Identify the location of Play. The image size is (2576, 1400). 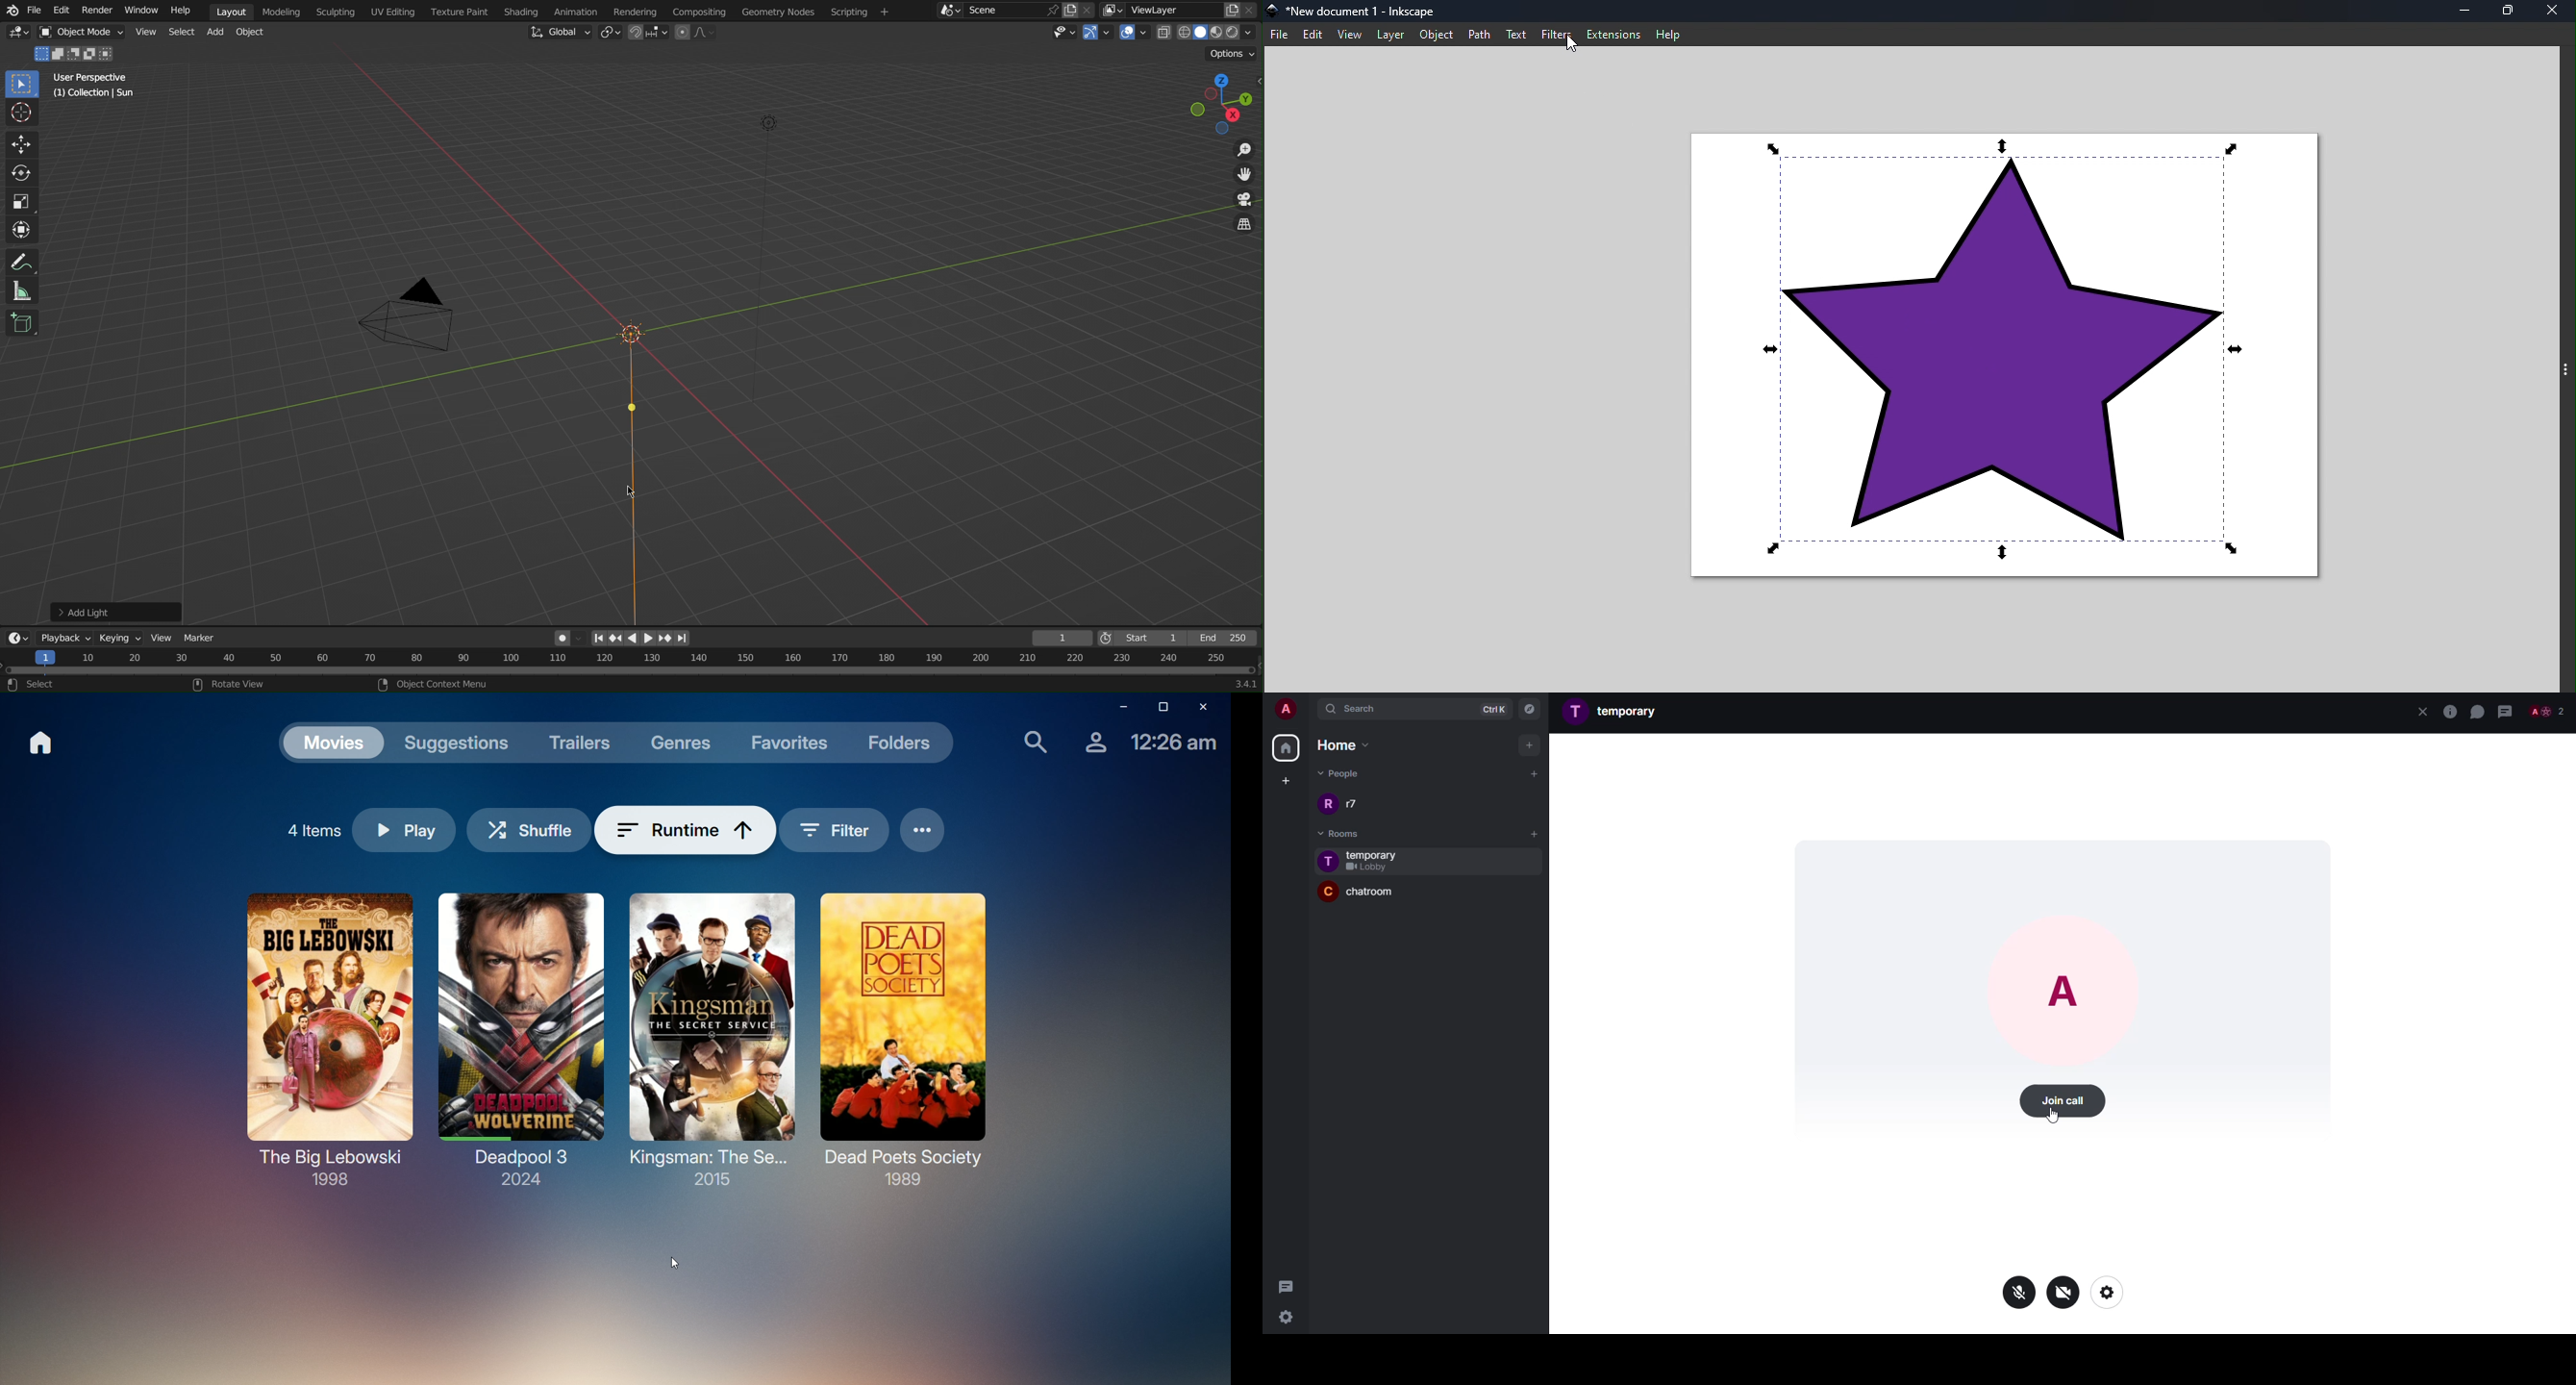
(421, 831).